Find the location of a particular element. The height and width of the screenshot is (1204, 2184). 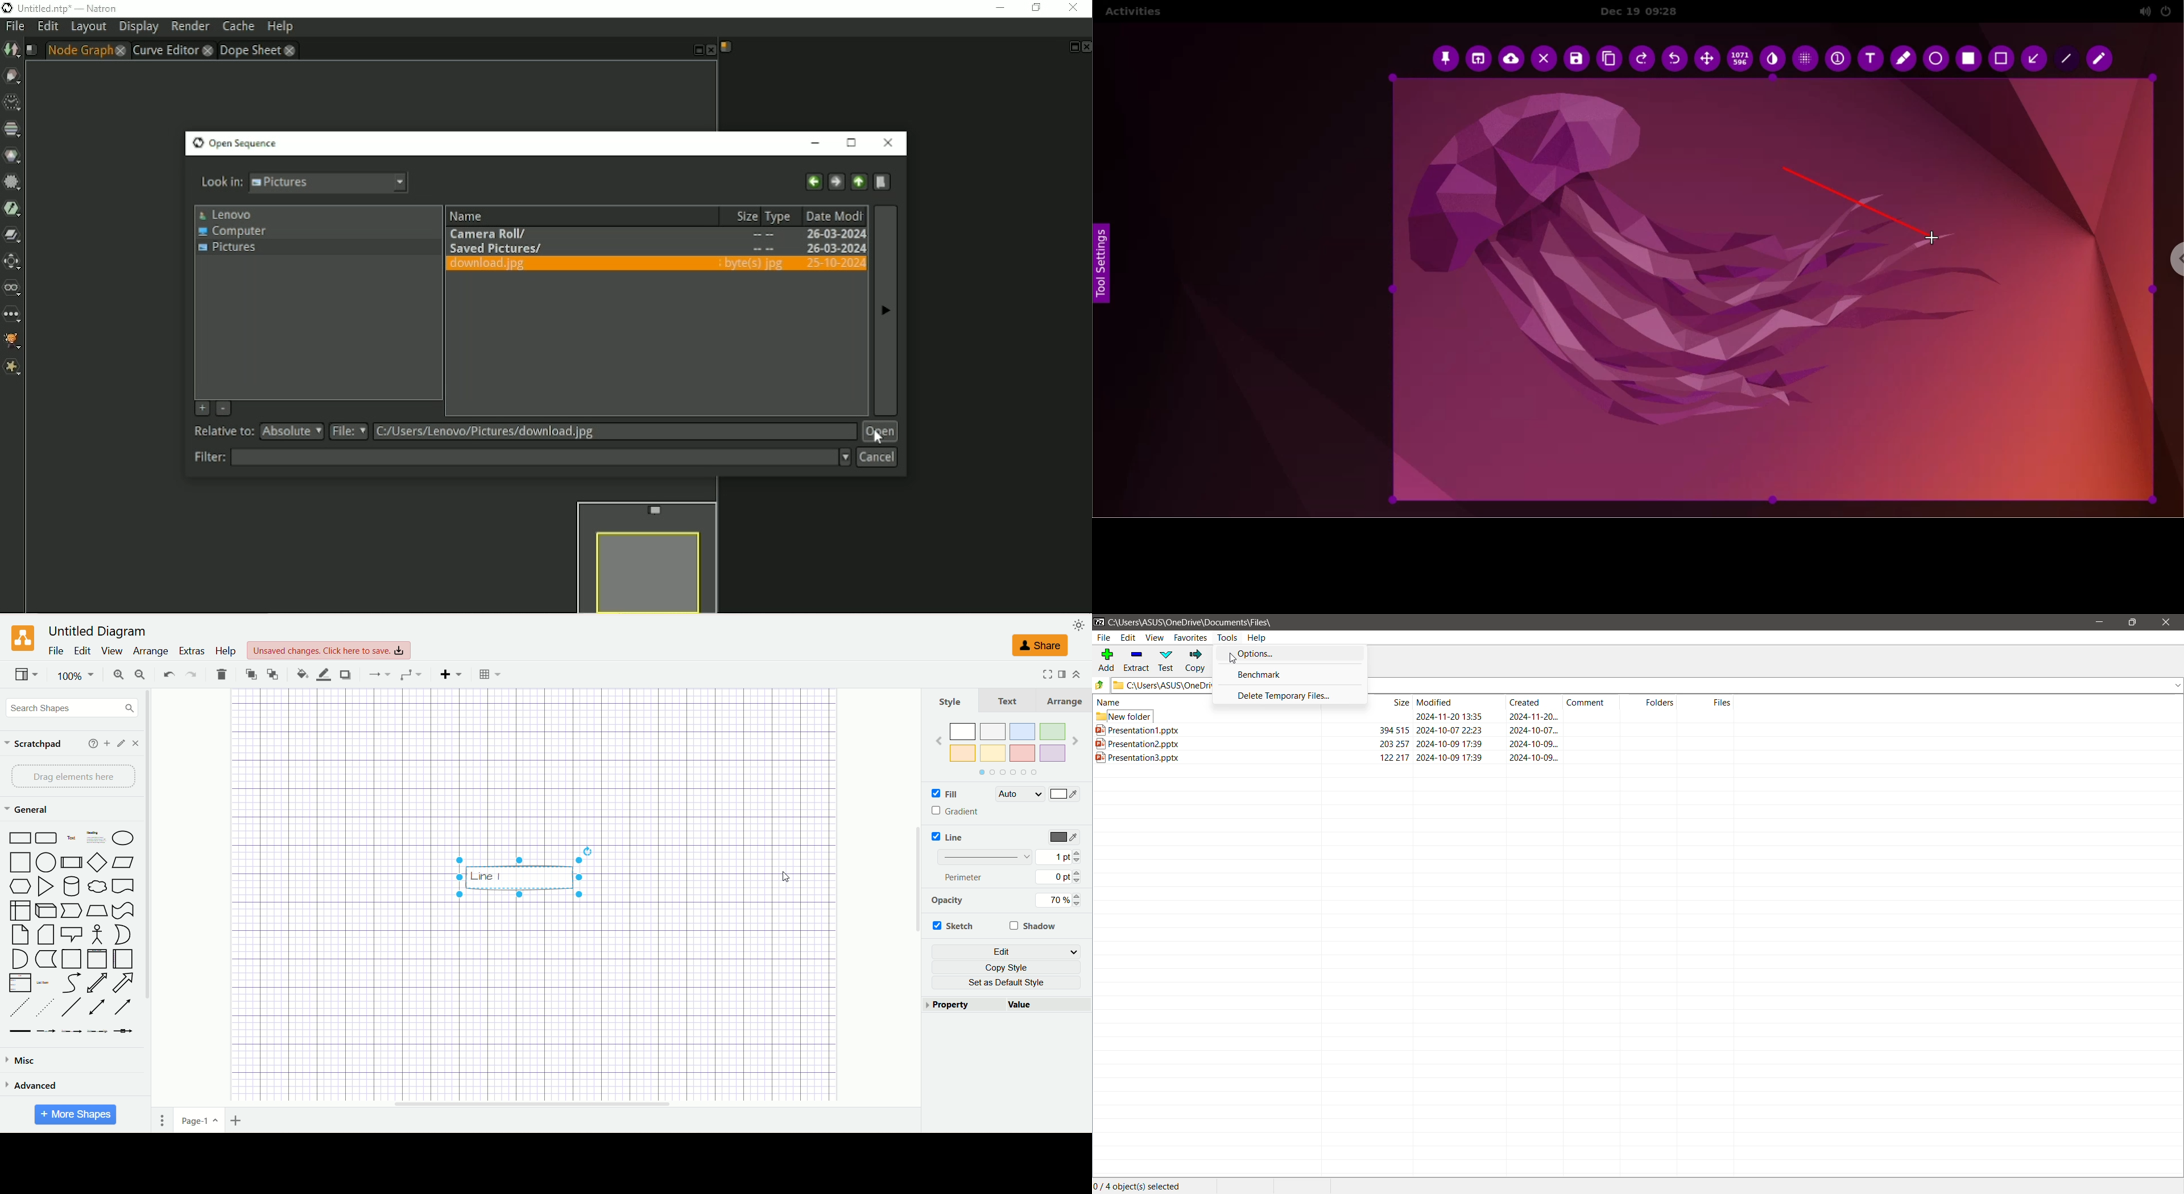

Presentation2.pptx is located at coordinates (1417, 745).